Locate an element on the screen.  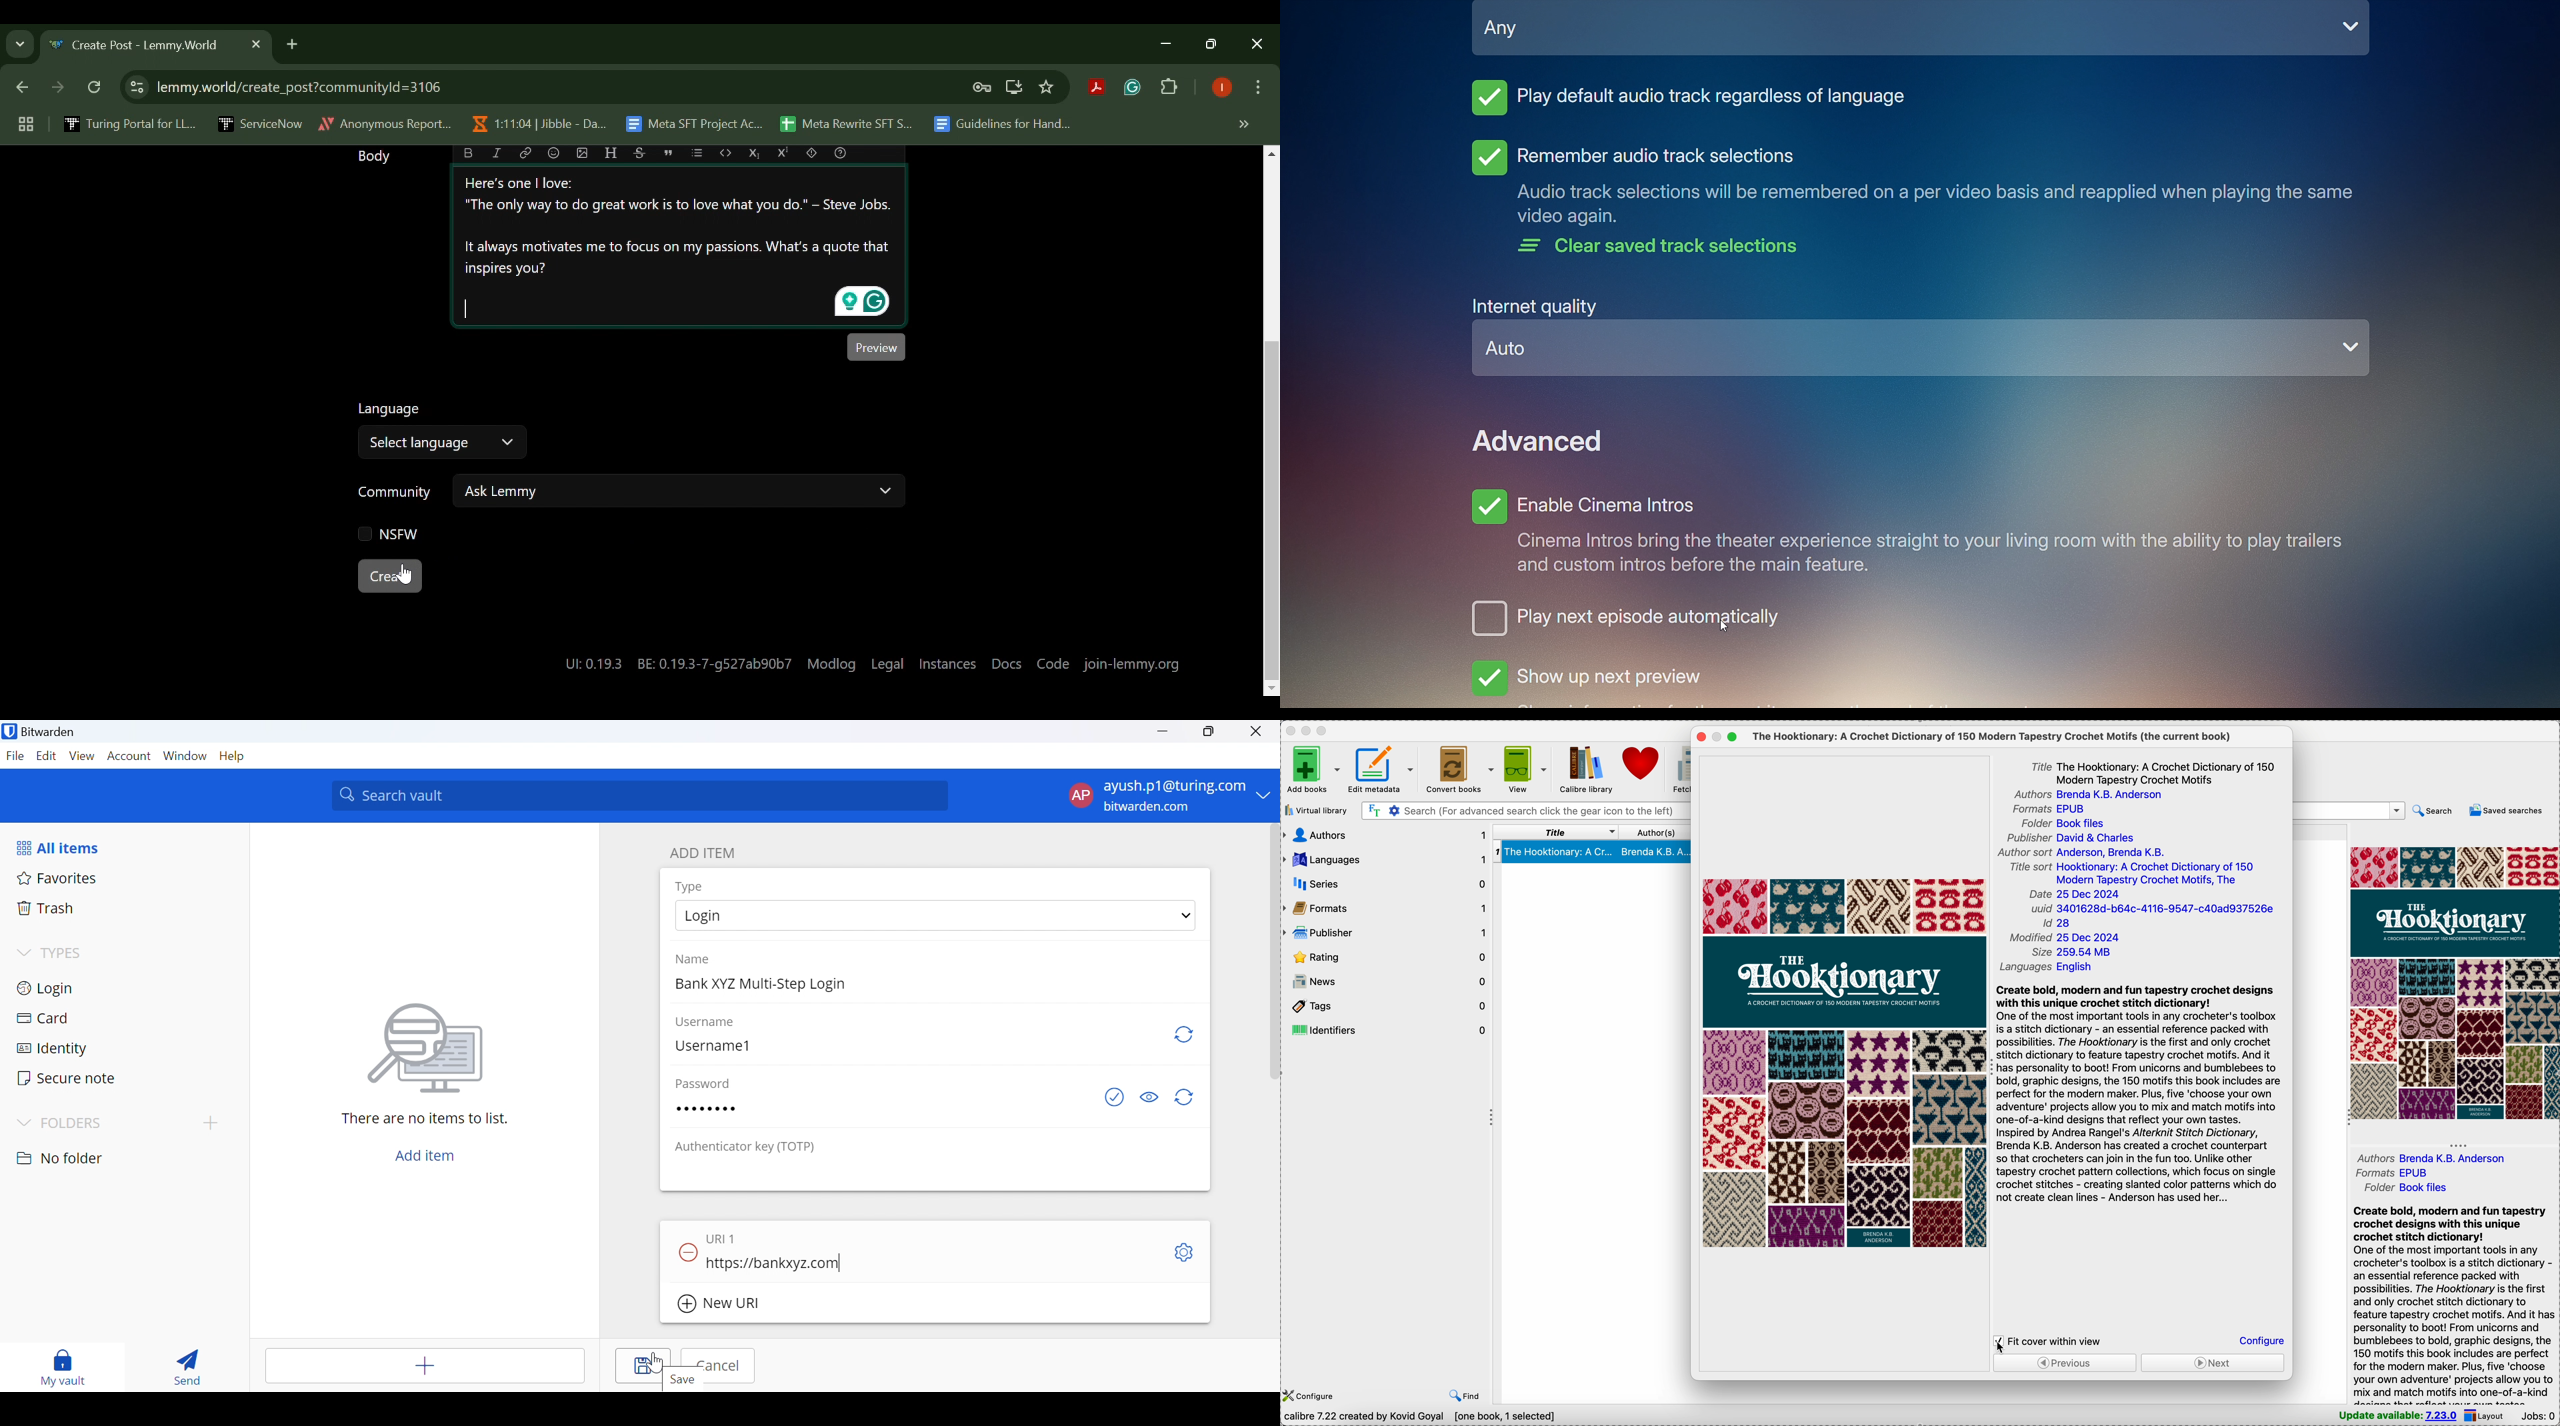
configure is located at coordinates (1312, 1395).